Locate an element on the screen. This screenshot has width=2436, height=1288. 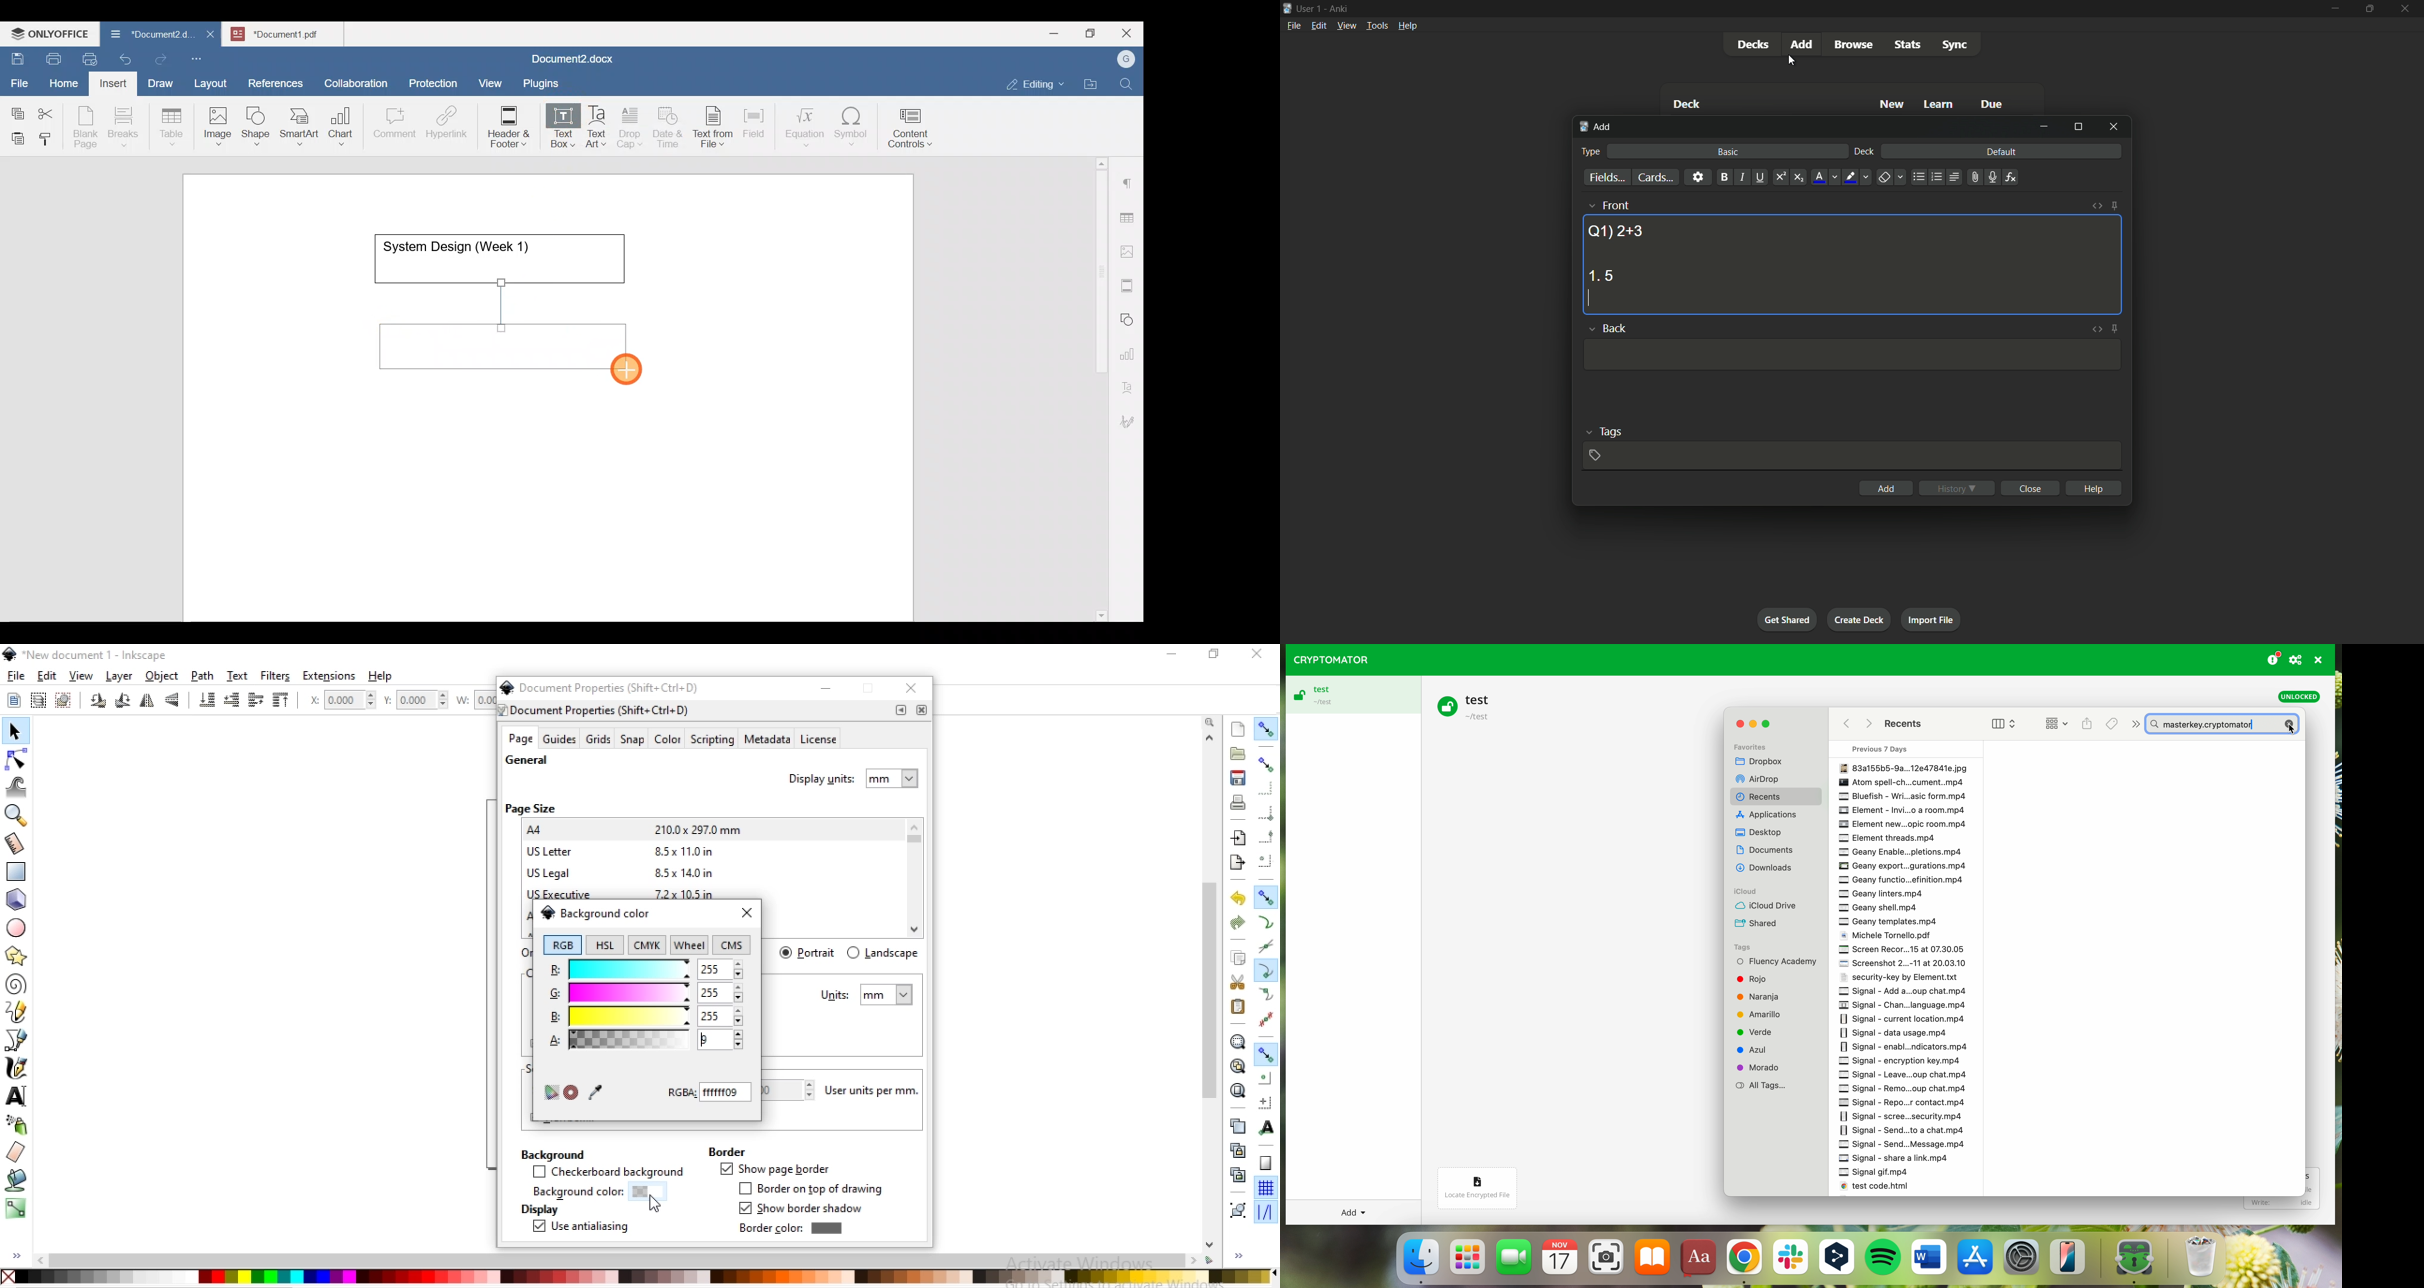
page size is located at coordinates (530, 808).